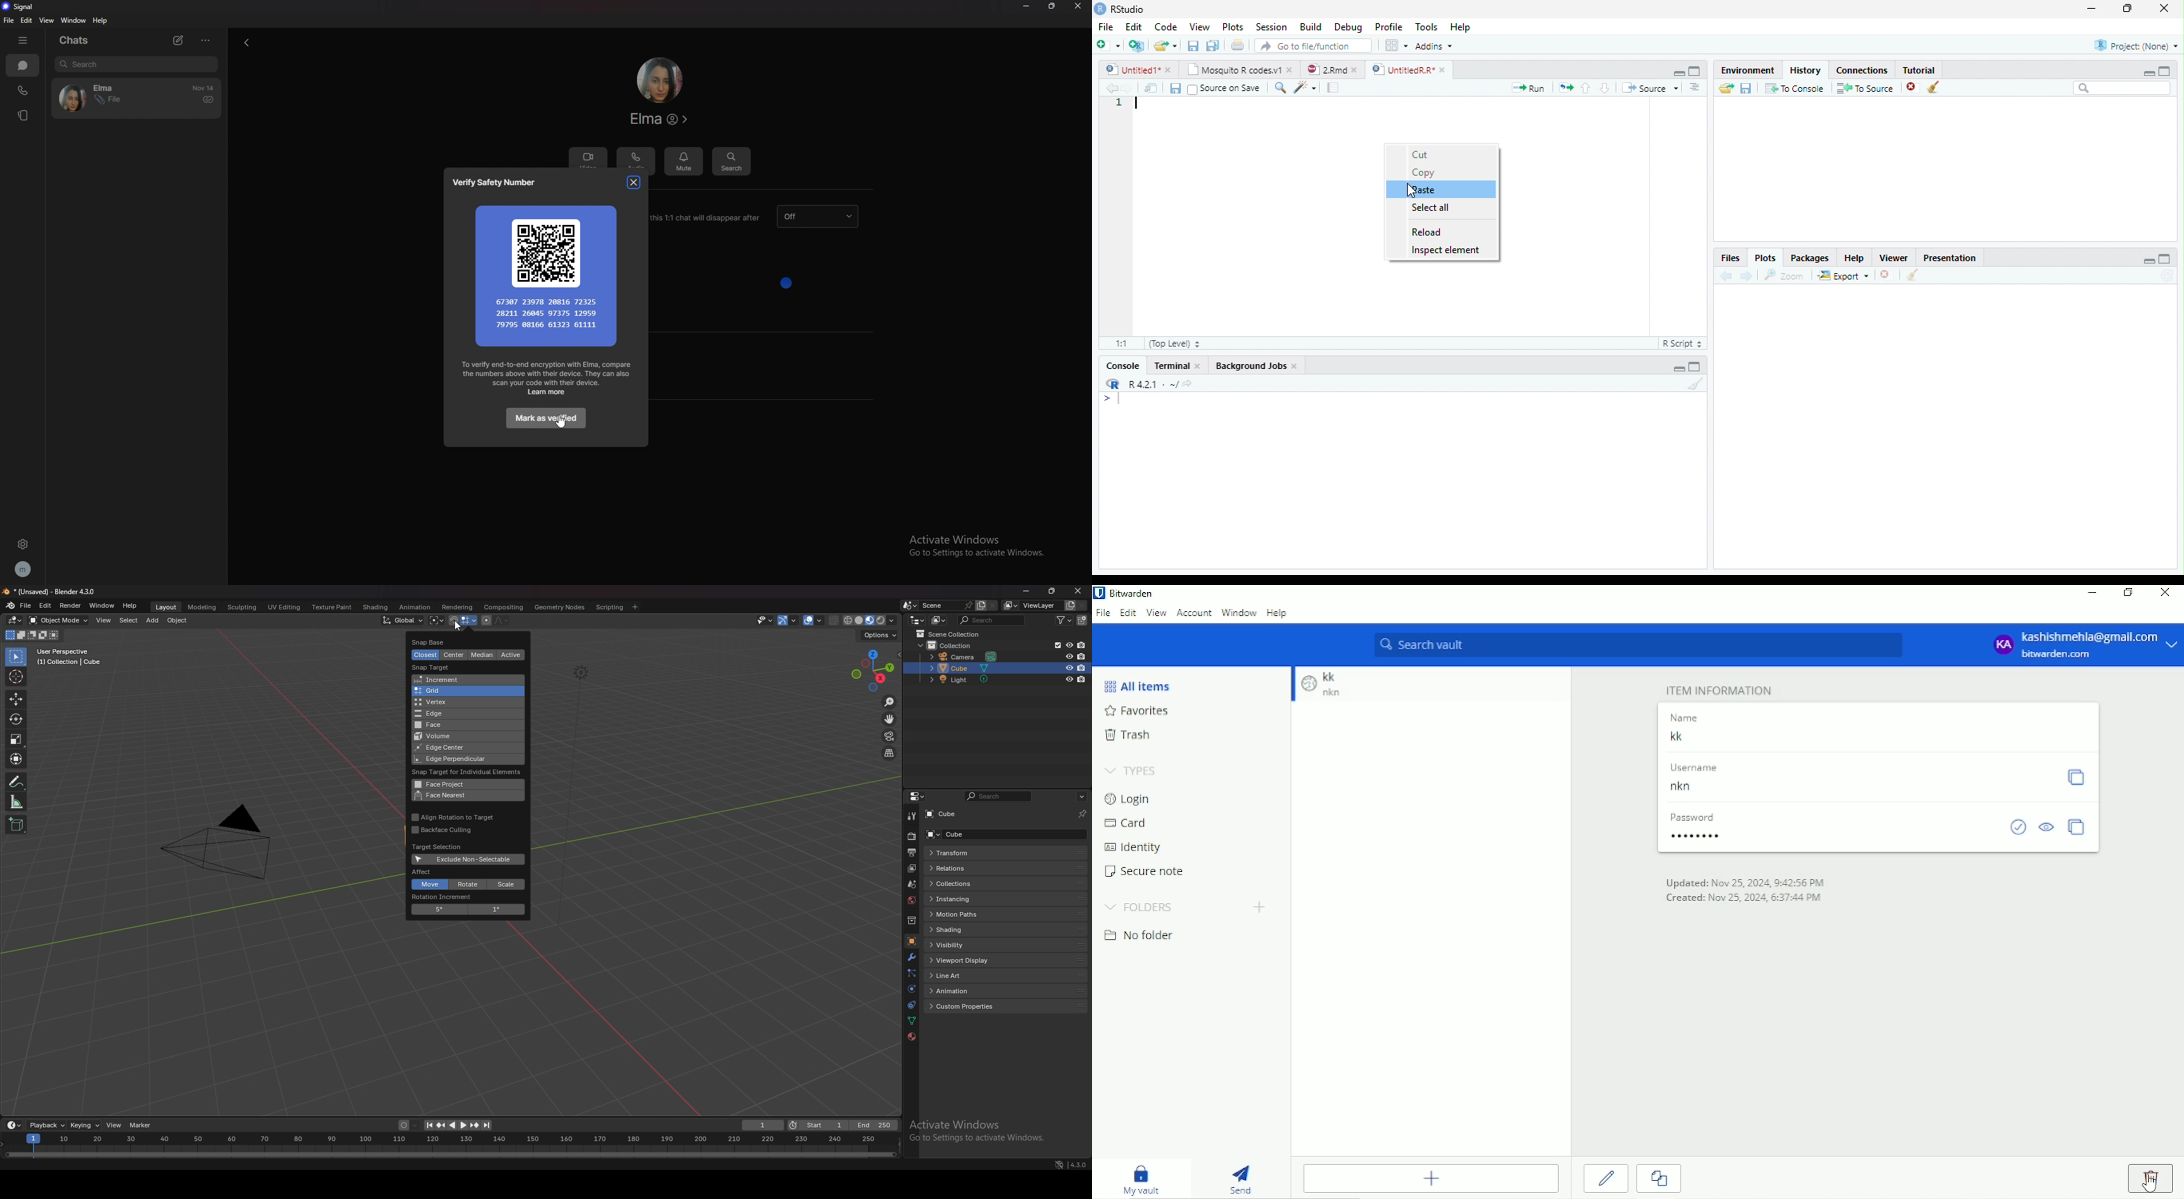 This screenshot has width=2184, height=1204. Describe the element at coordinates (2170, 276) in the screenshot. I see `Refresh` at that location.